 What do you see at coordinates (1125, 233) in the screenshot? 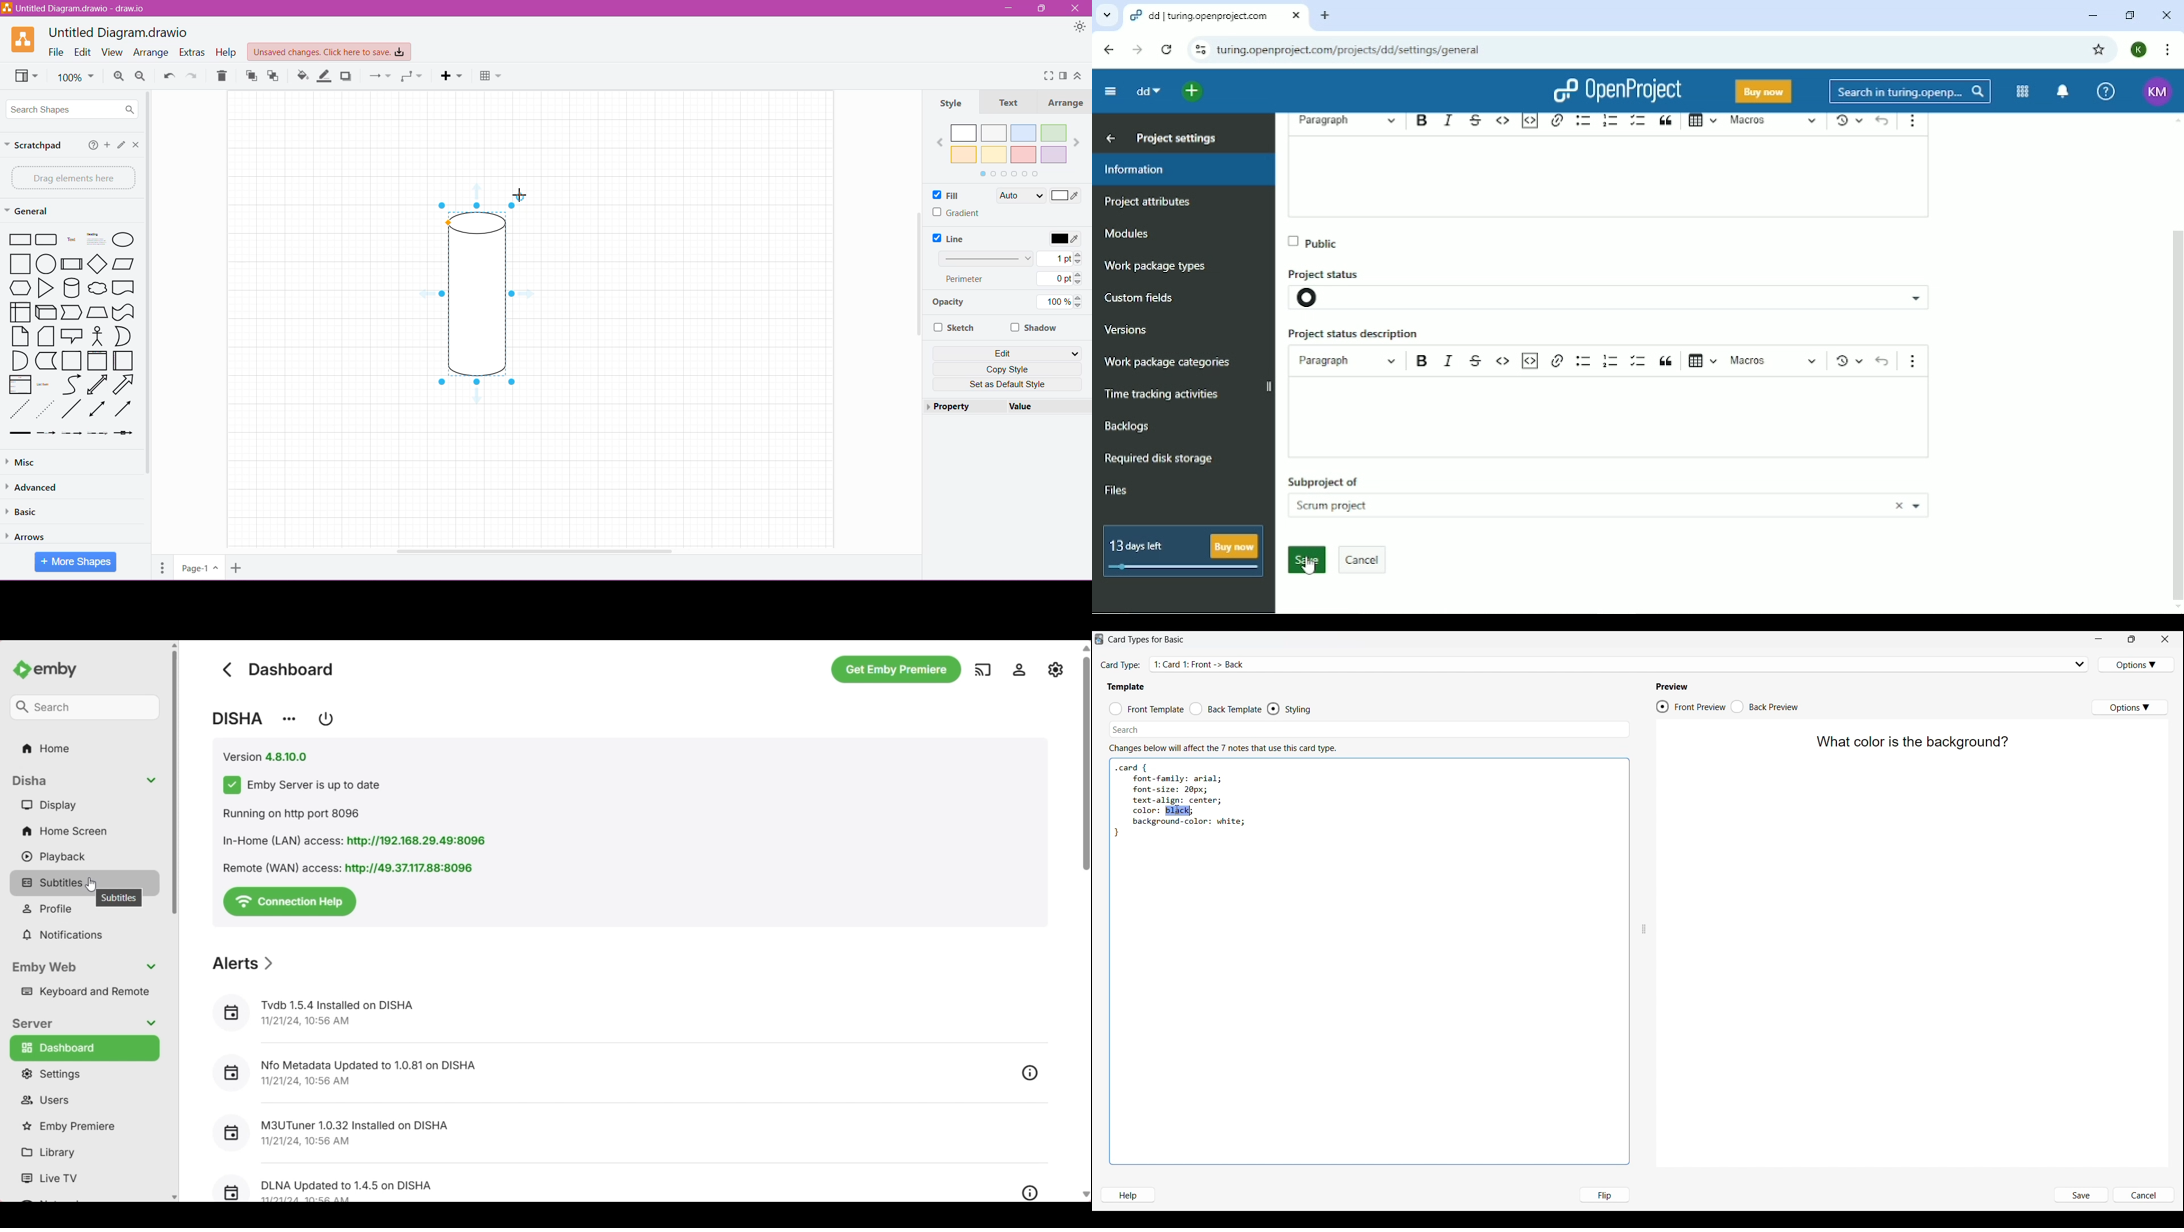
I see `Modules` at bounding box center [1125, 233].